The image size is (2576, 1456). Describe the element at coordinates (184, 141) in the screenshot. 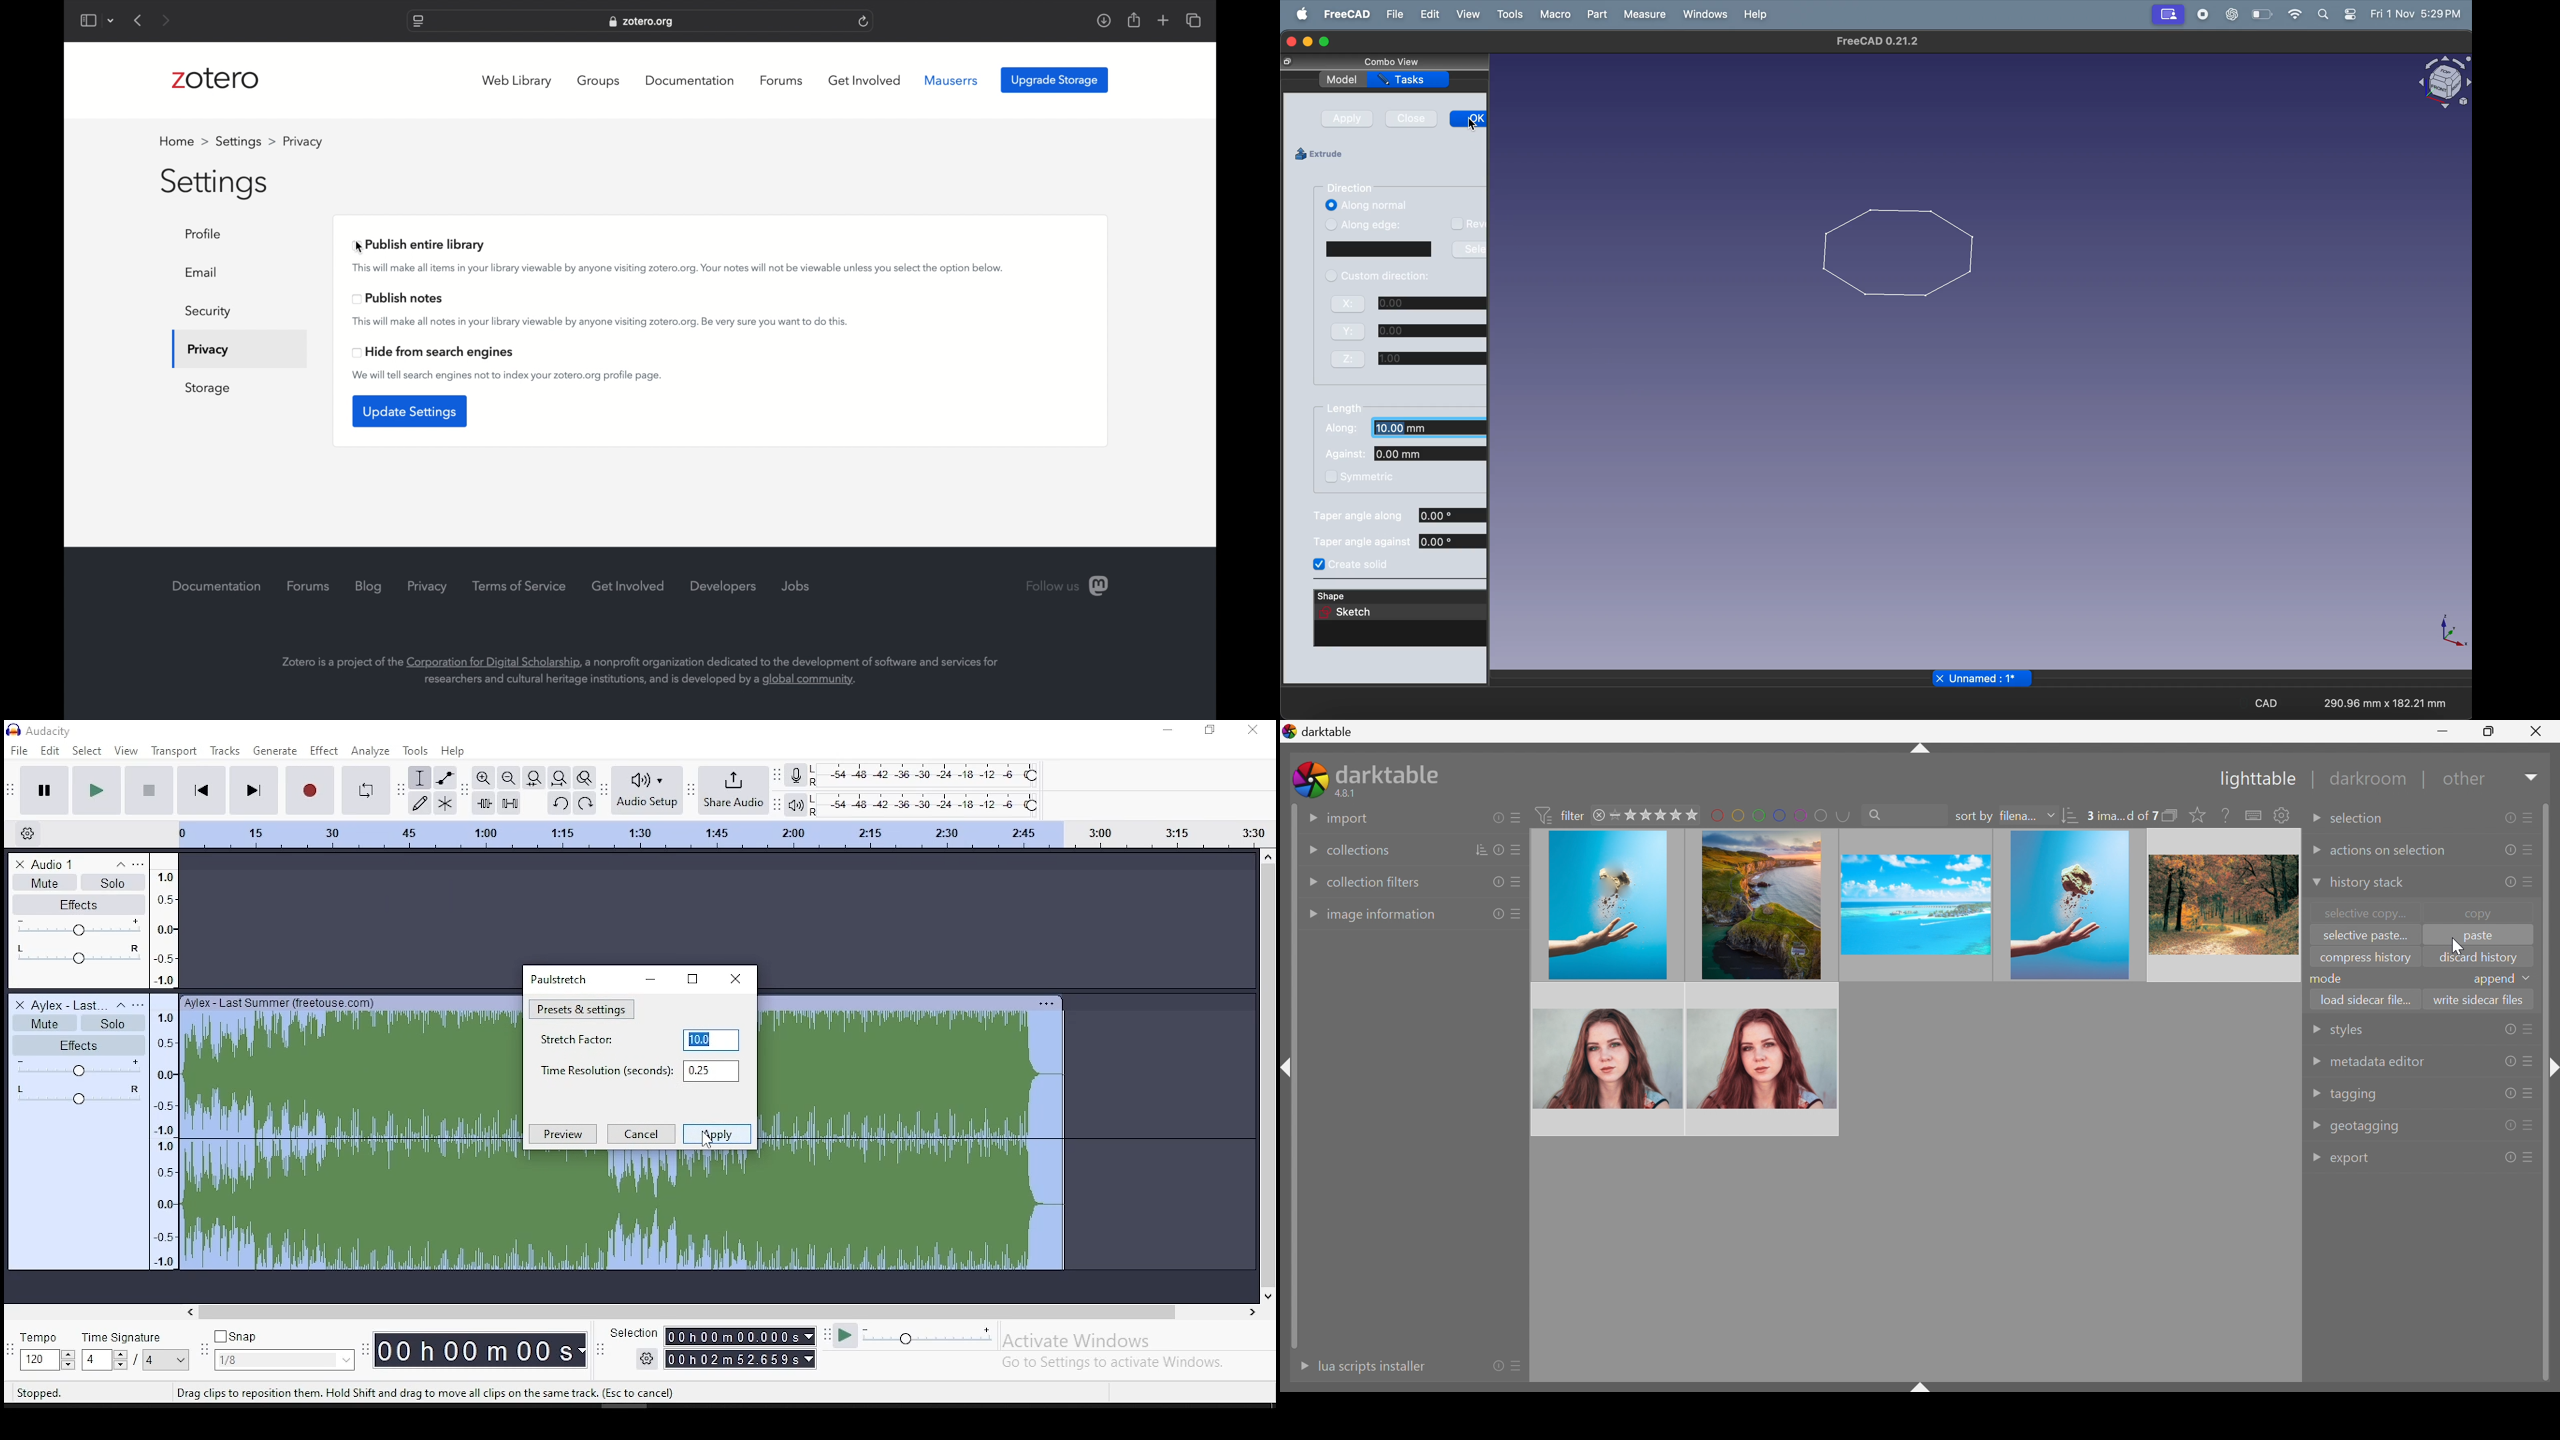

I see `home` at that location.